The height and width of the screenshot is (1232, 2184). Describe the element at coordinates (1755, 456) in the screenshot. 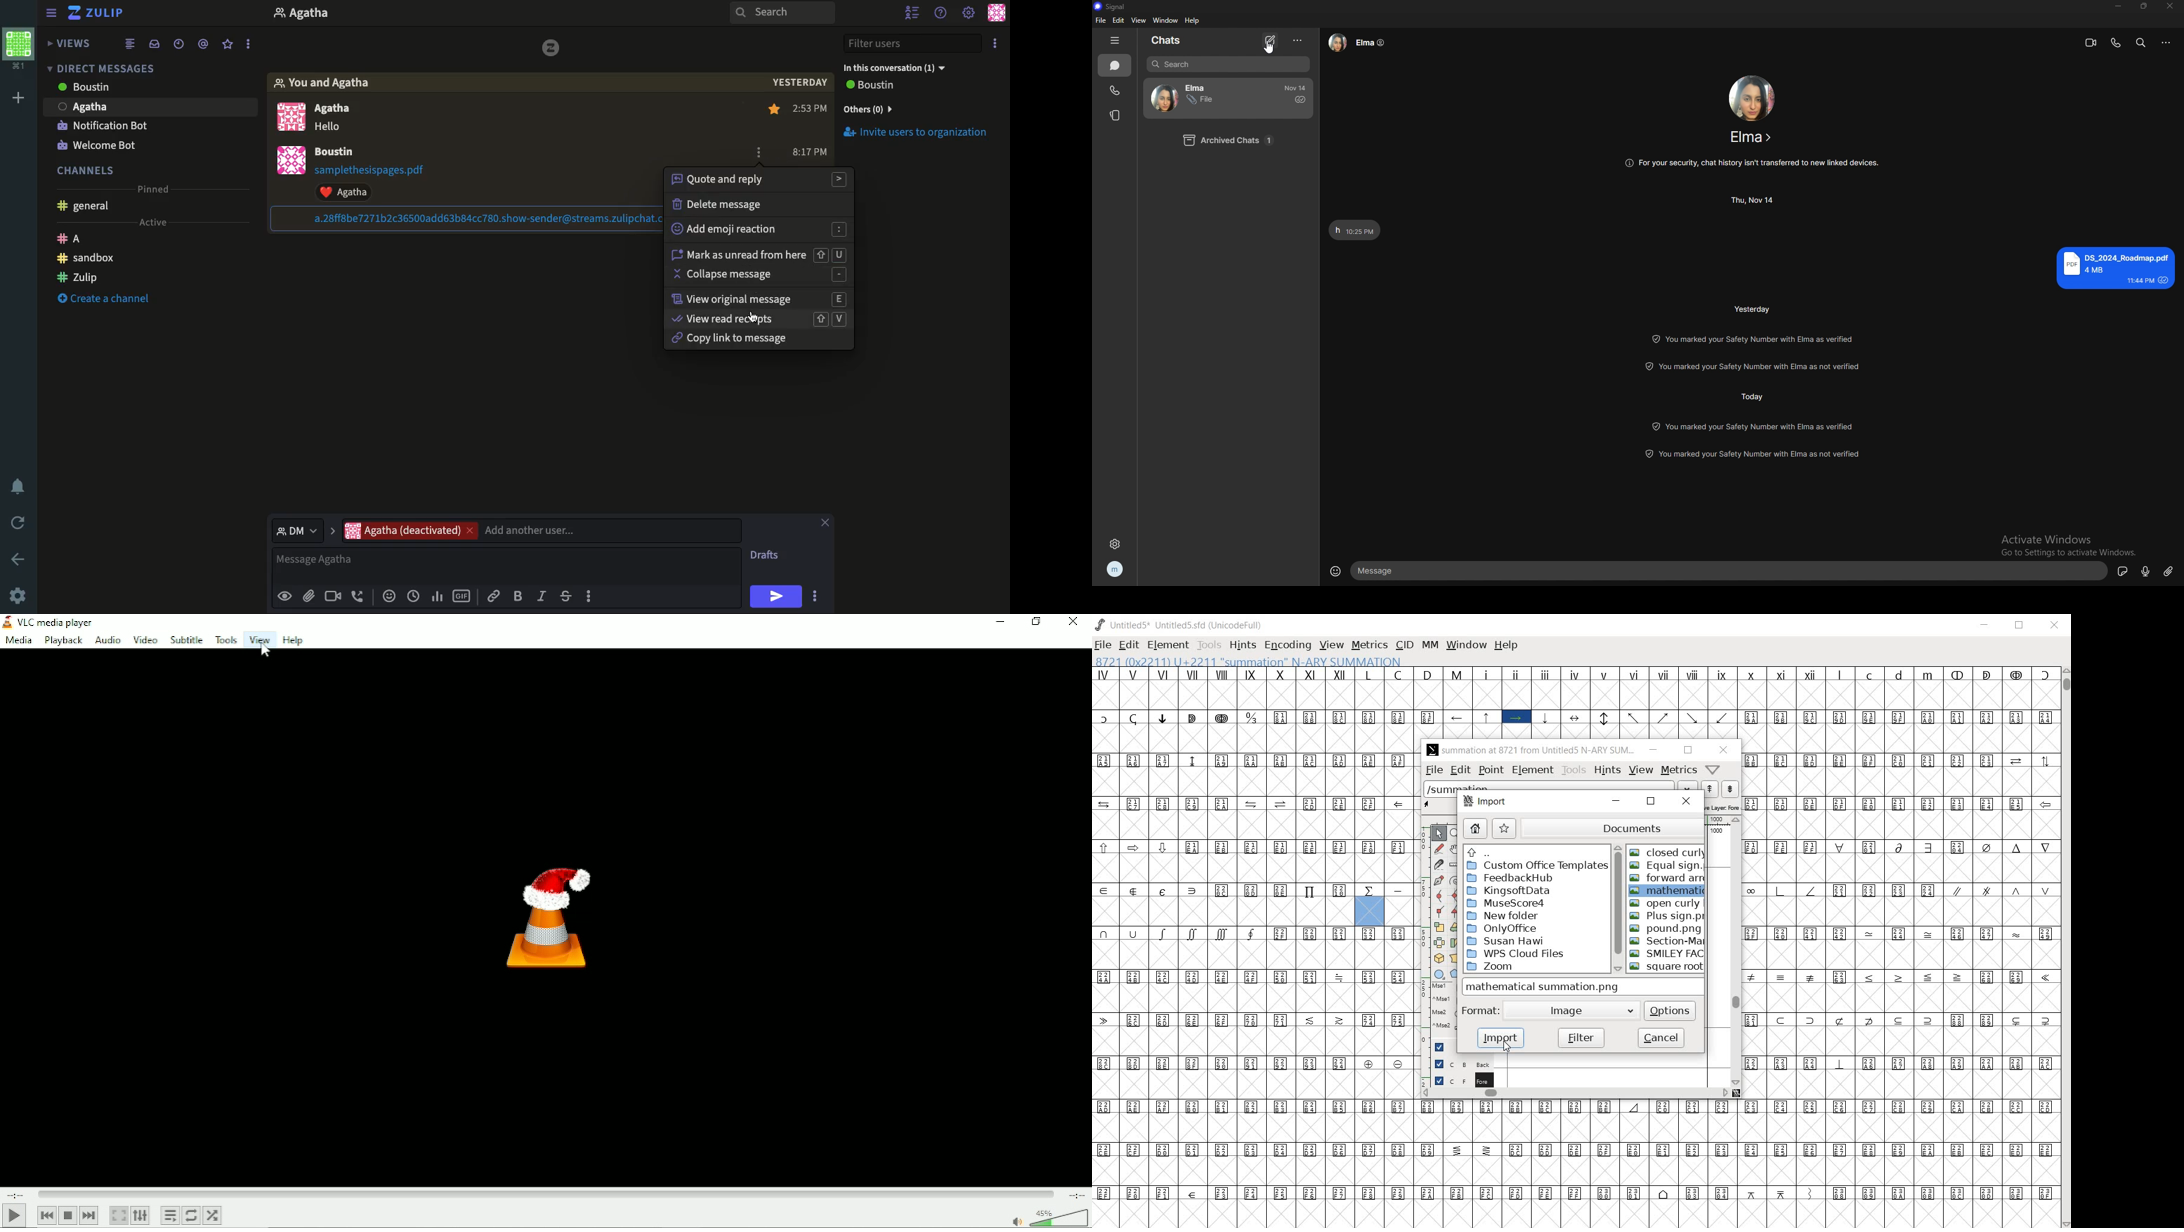

I see `update` at that location.